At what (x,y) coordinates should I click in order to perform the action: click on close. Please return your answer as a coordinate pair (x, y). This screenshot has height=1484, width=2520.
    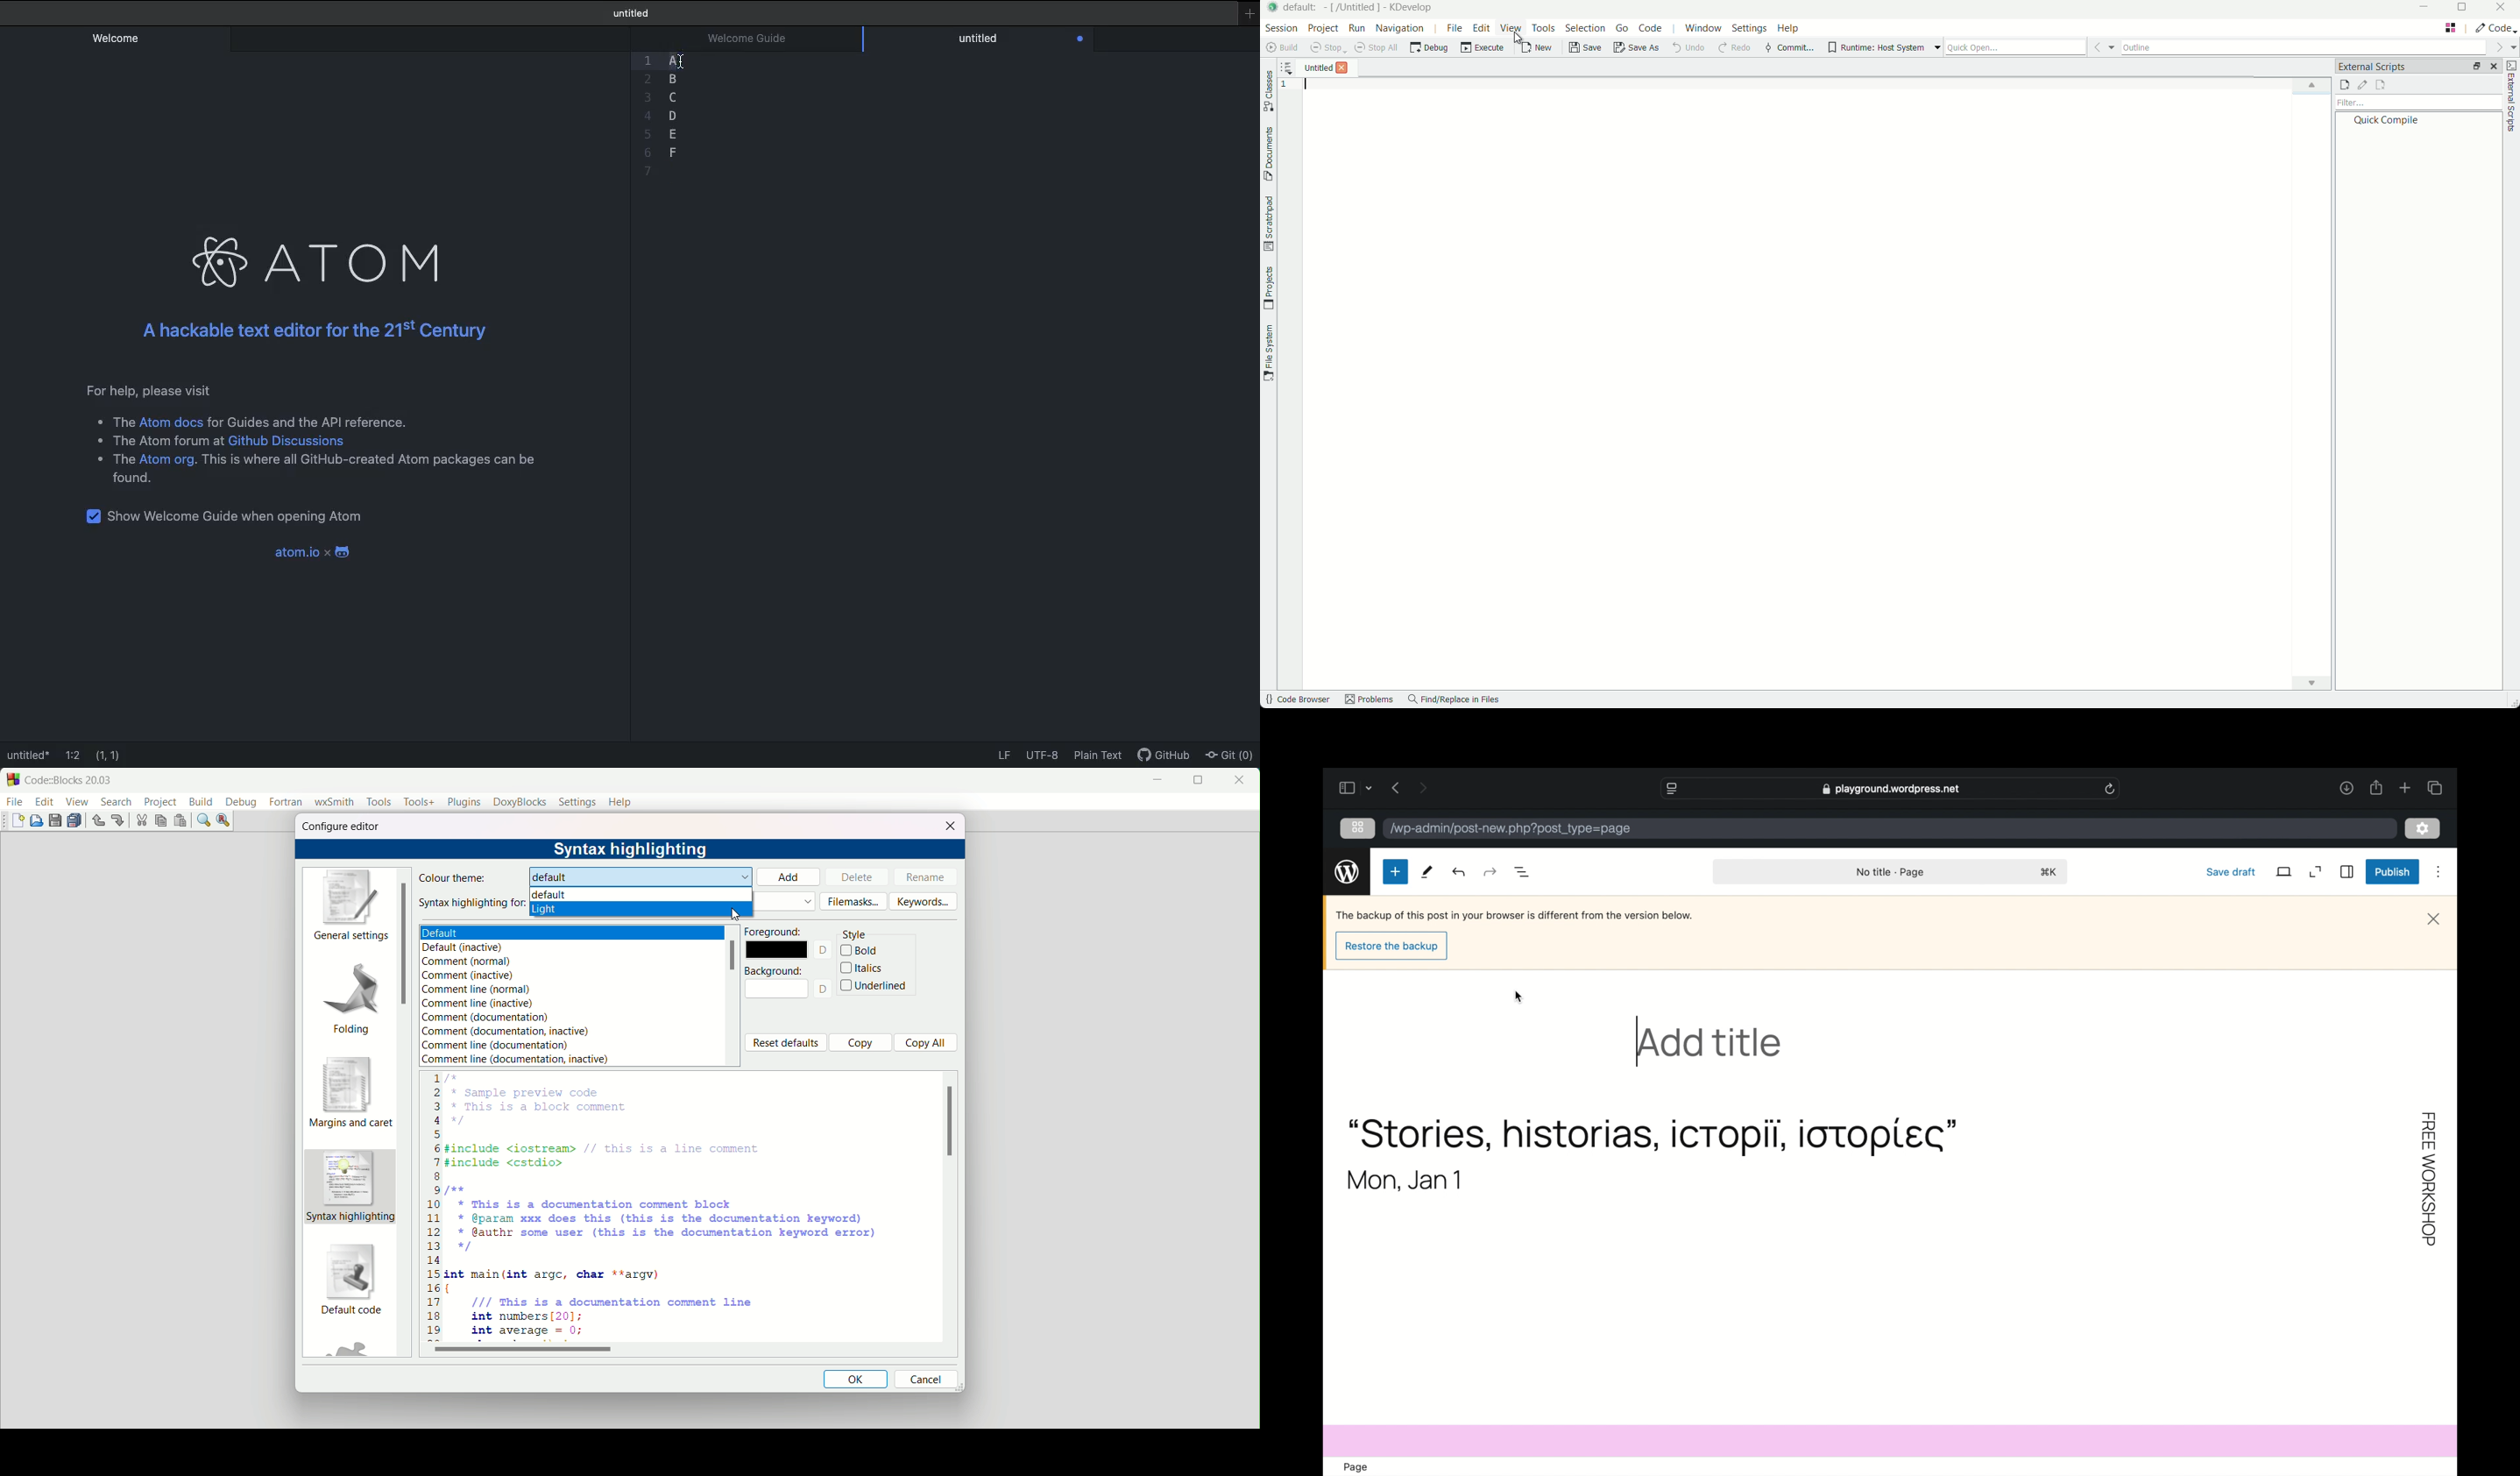
    Looking at the image, I should click on (947, 827).